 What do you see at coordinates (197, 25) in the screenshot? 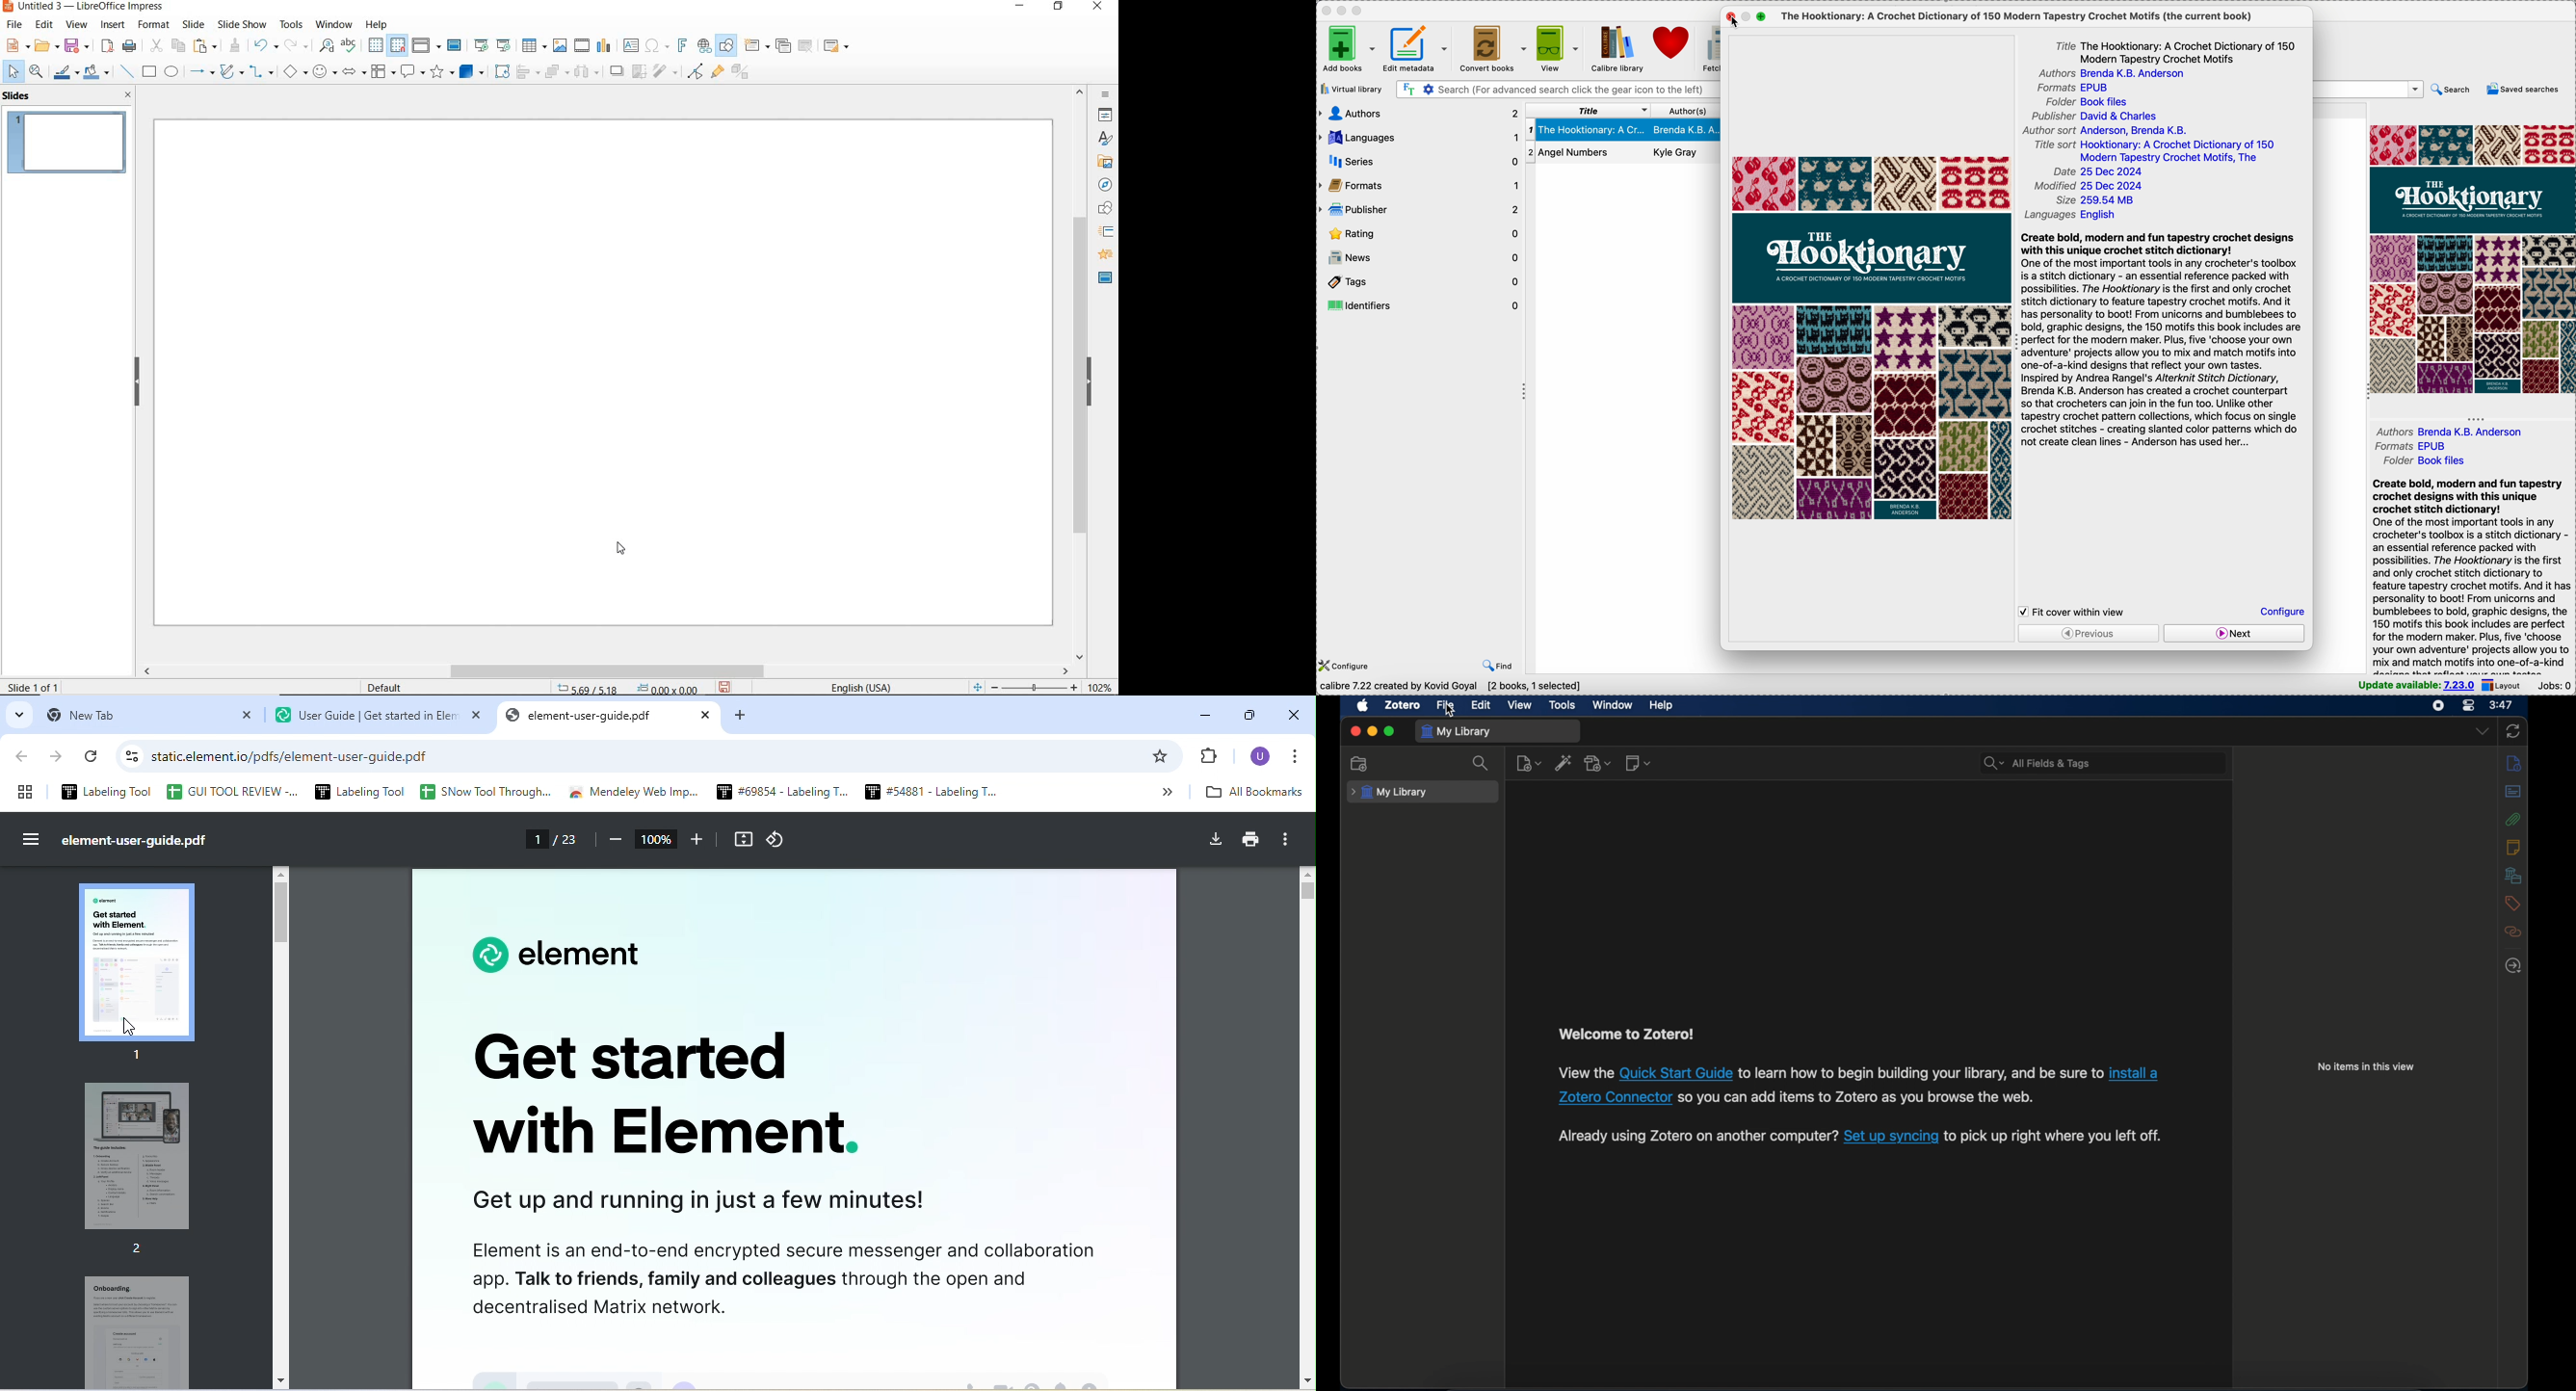
I see `SLIDE` at bounding box center [197, 25].